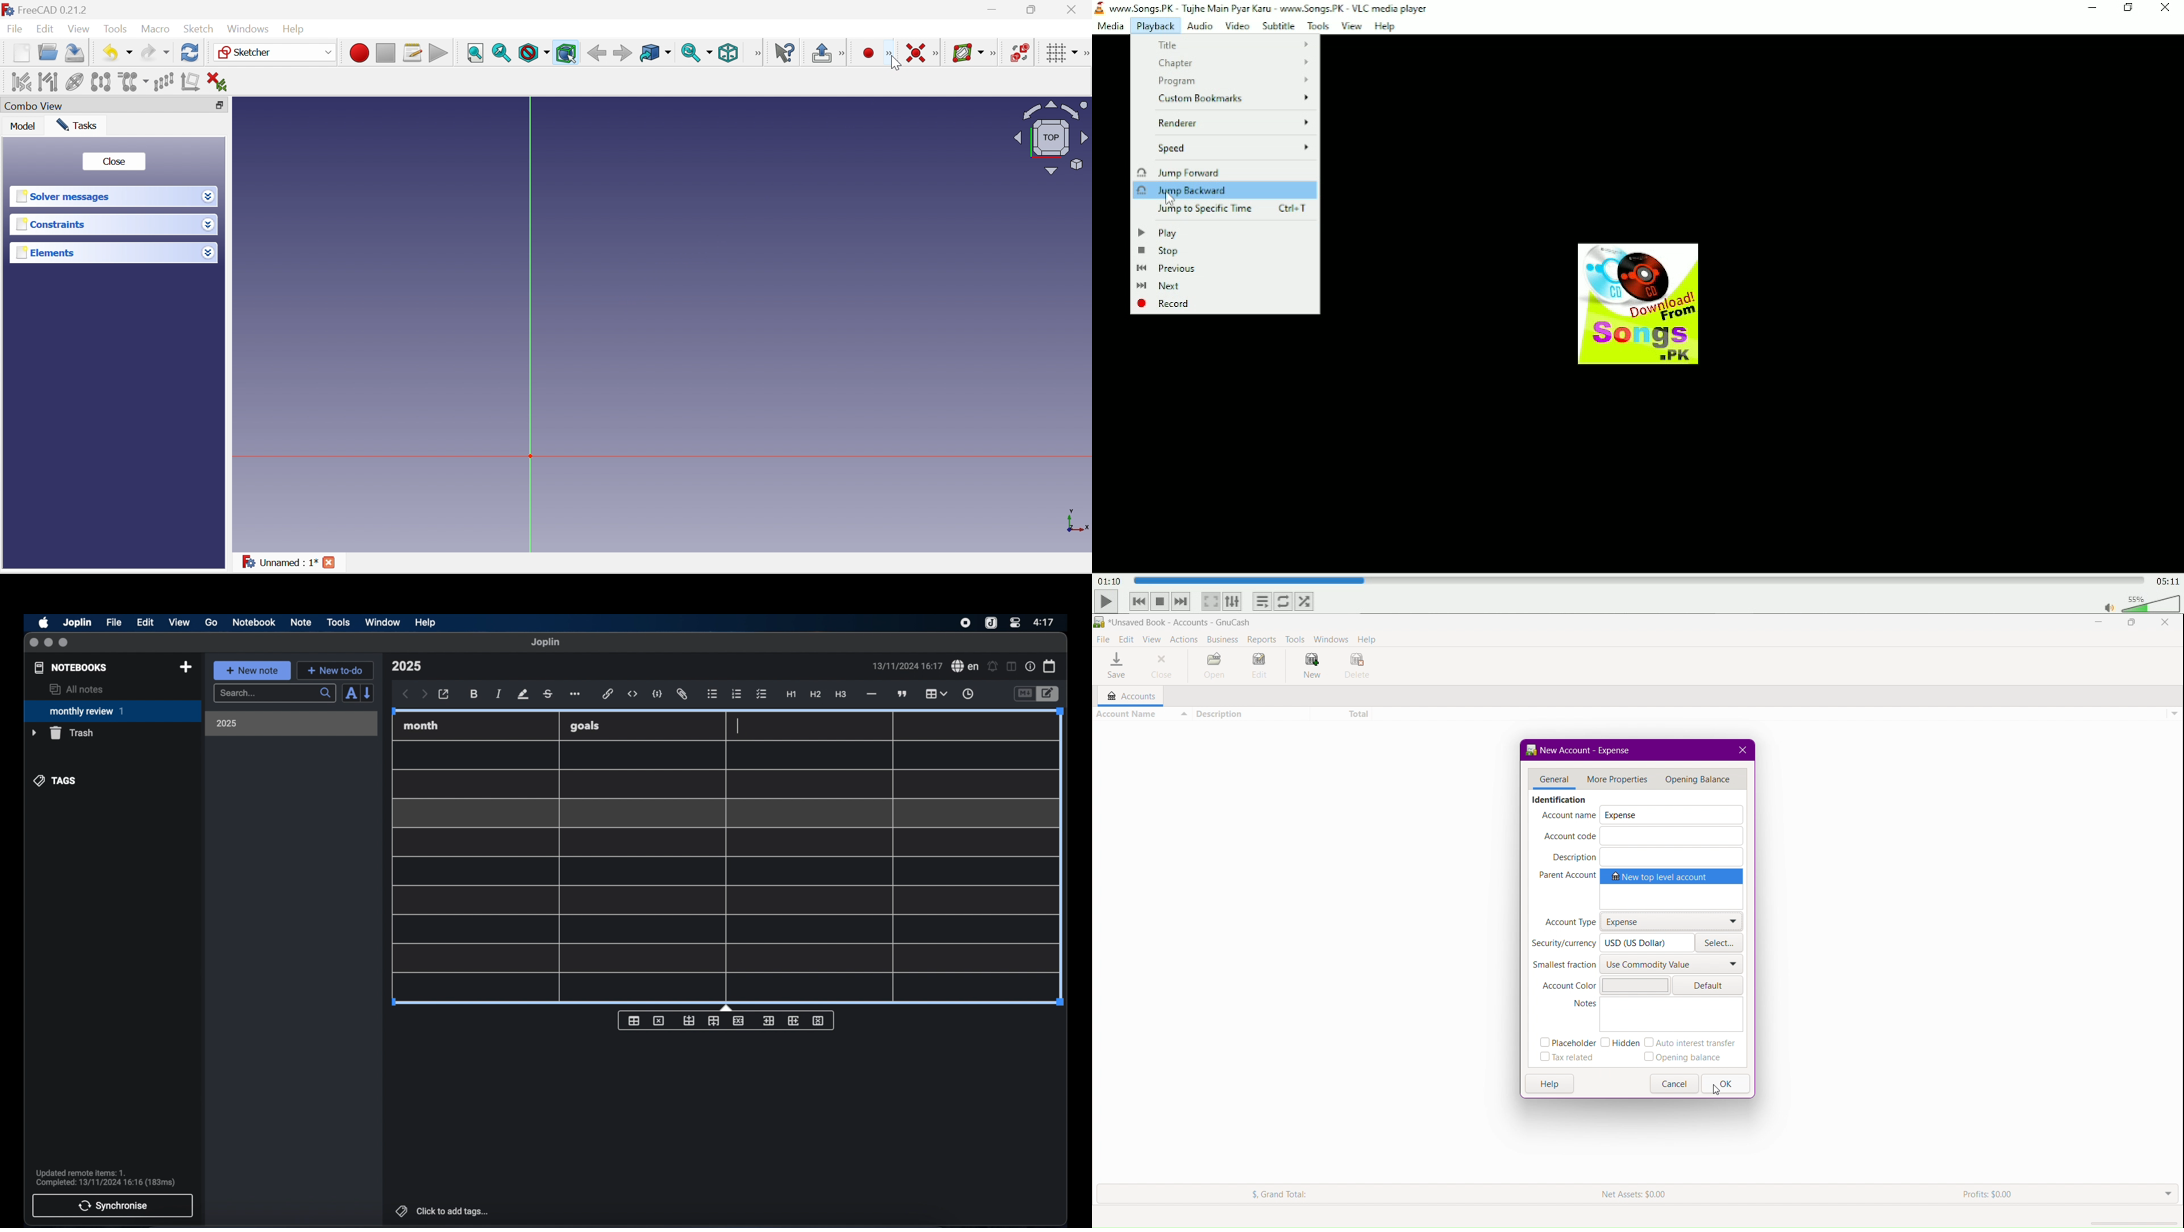 The height and width of the screenshot is (1232, 2184). Describe the element at coordinates (113, 1205) in the screenshot. I see `synchronise` at that location.